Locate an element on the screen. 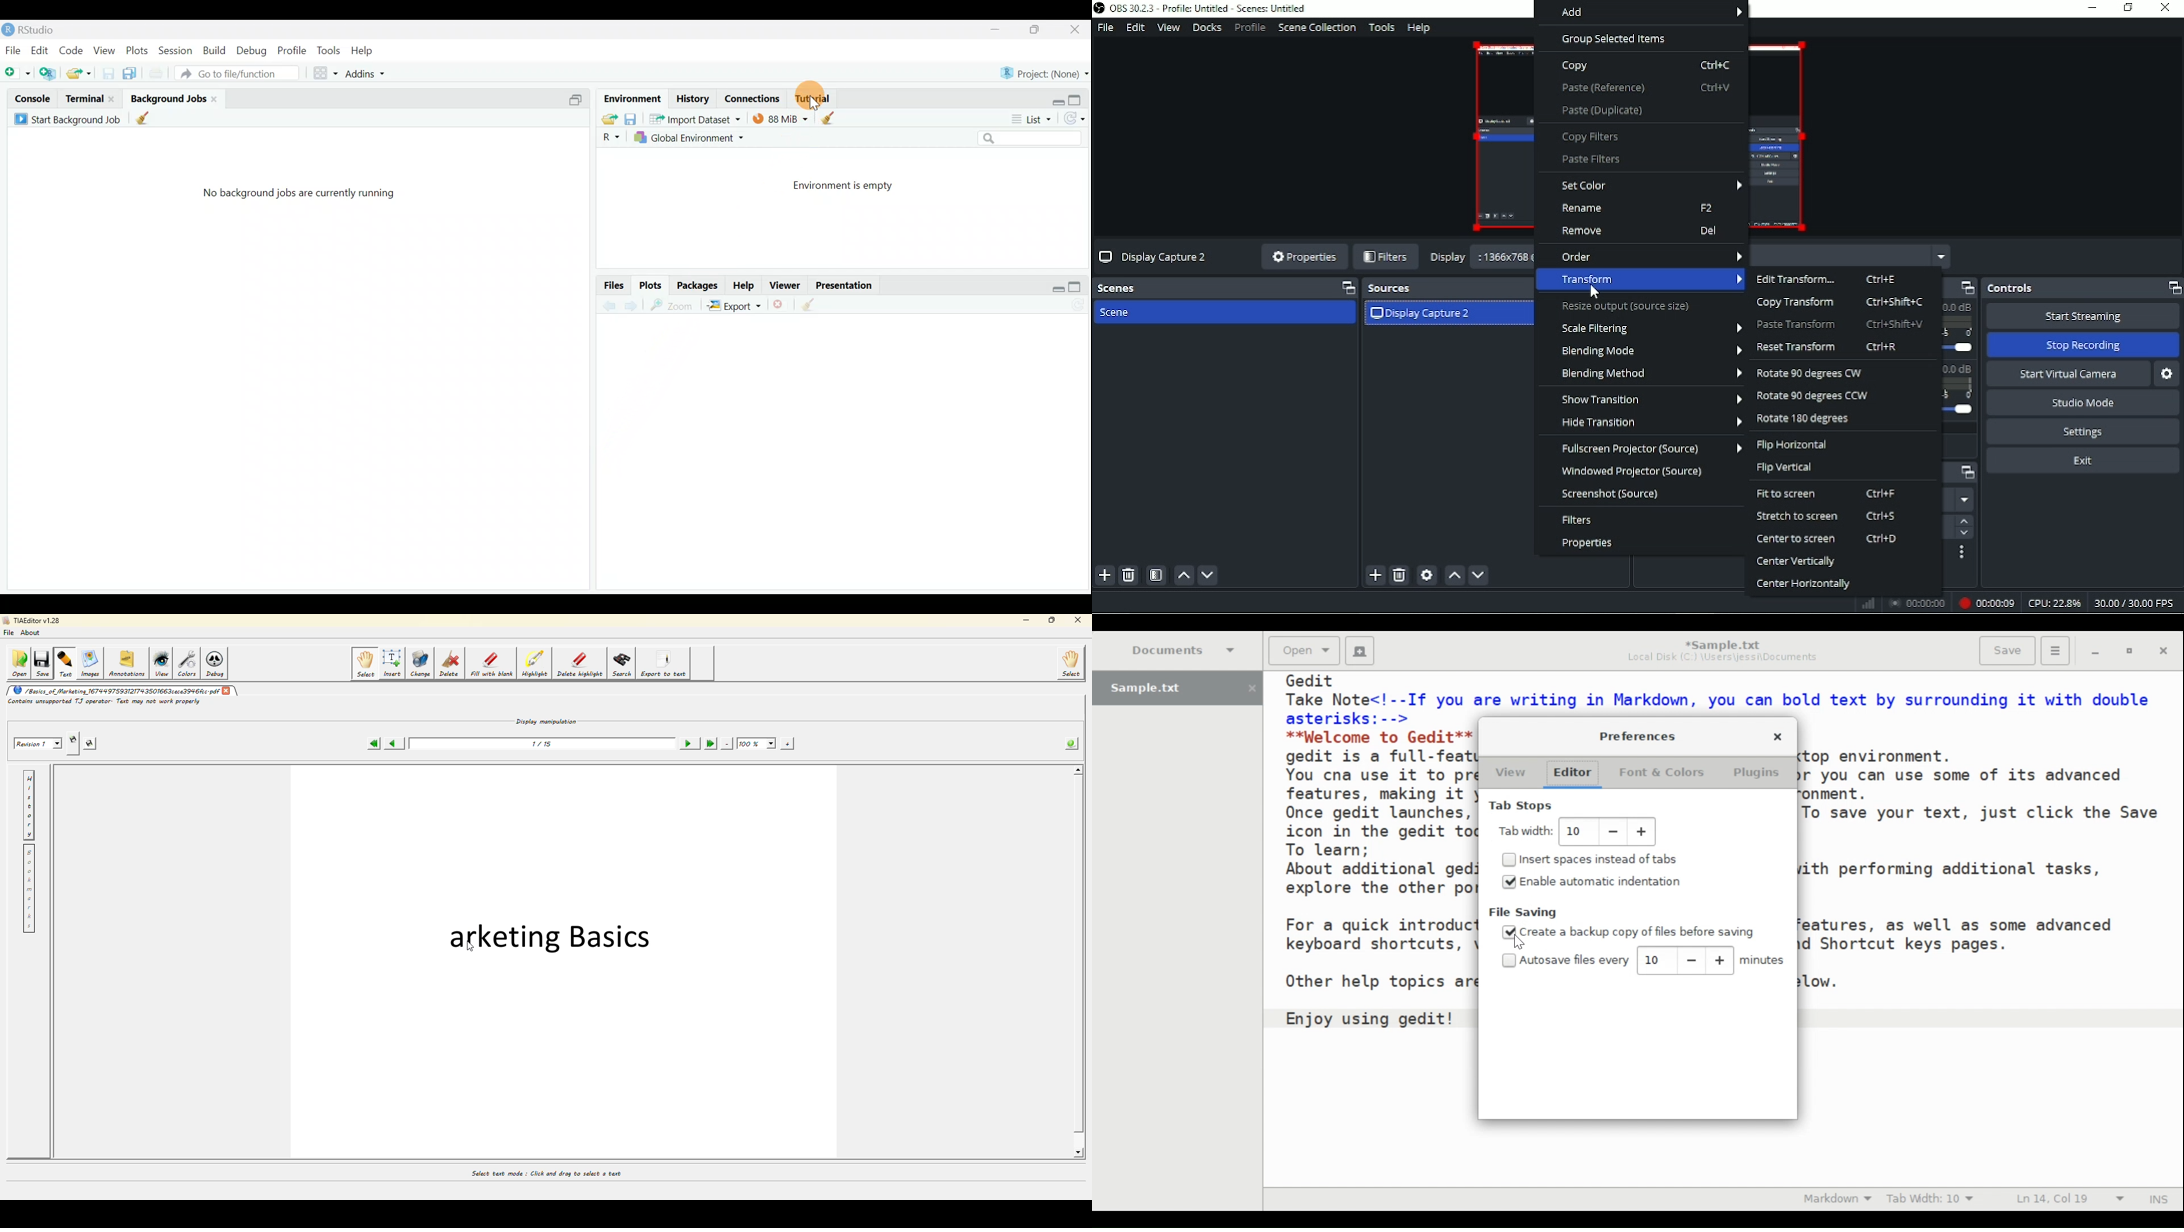 The width and height of the screenshot is (2184, 1232). Zoom is located at coordinates (671, 306).